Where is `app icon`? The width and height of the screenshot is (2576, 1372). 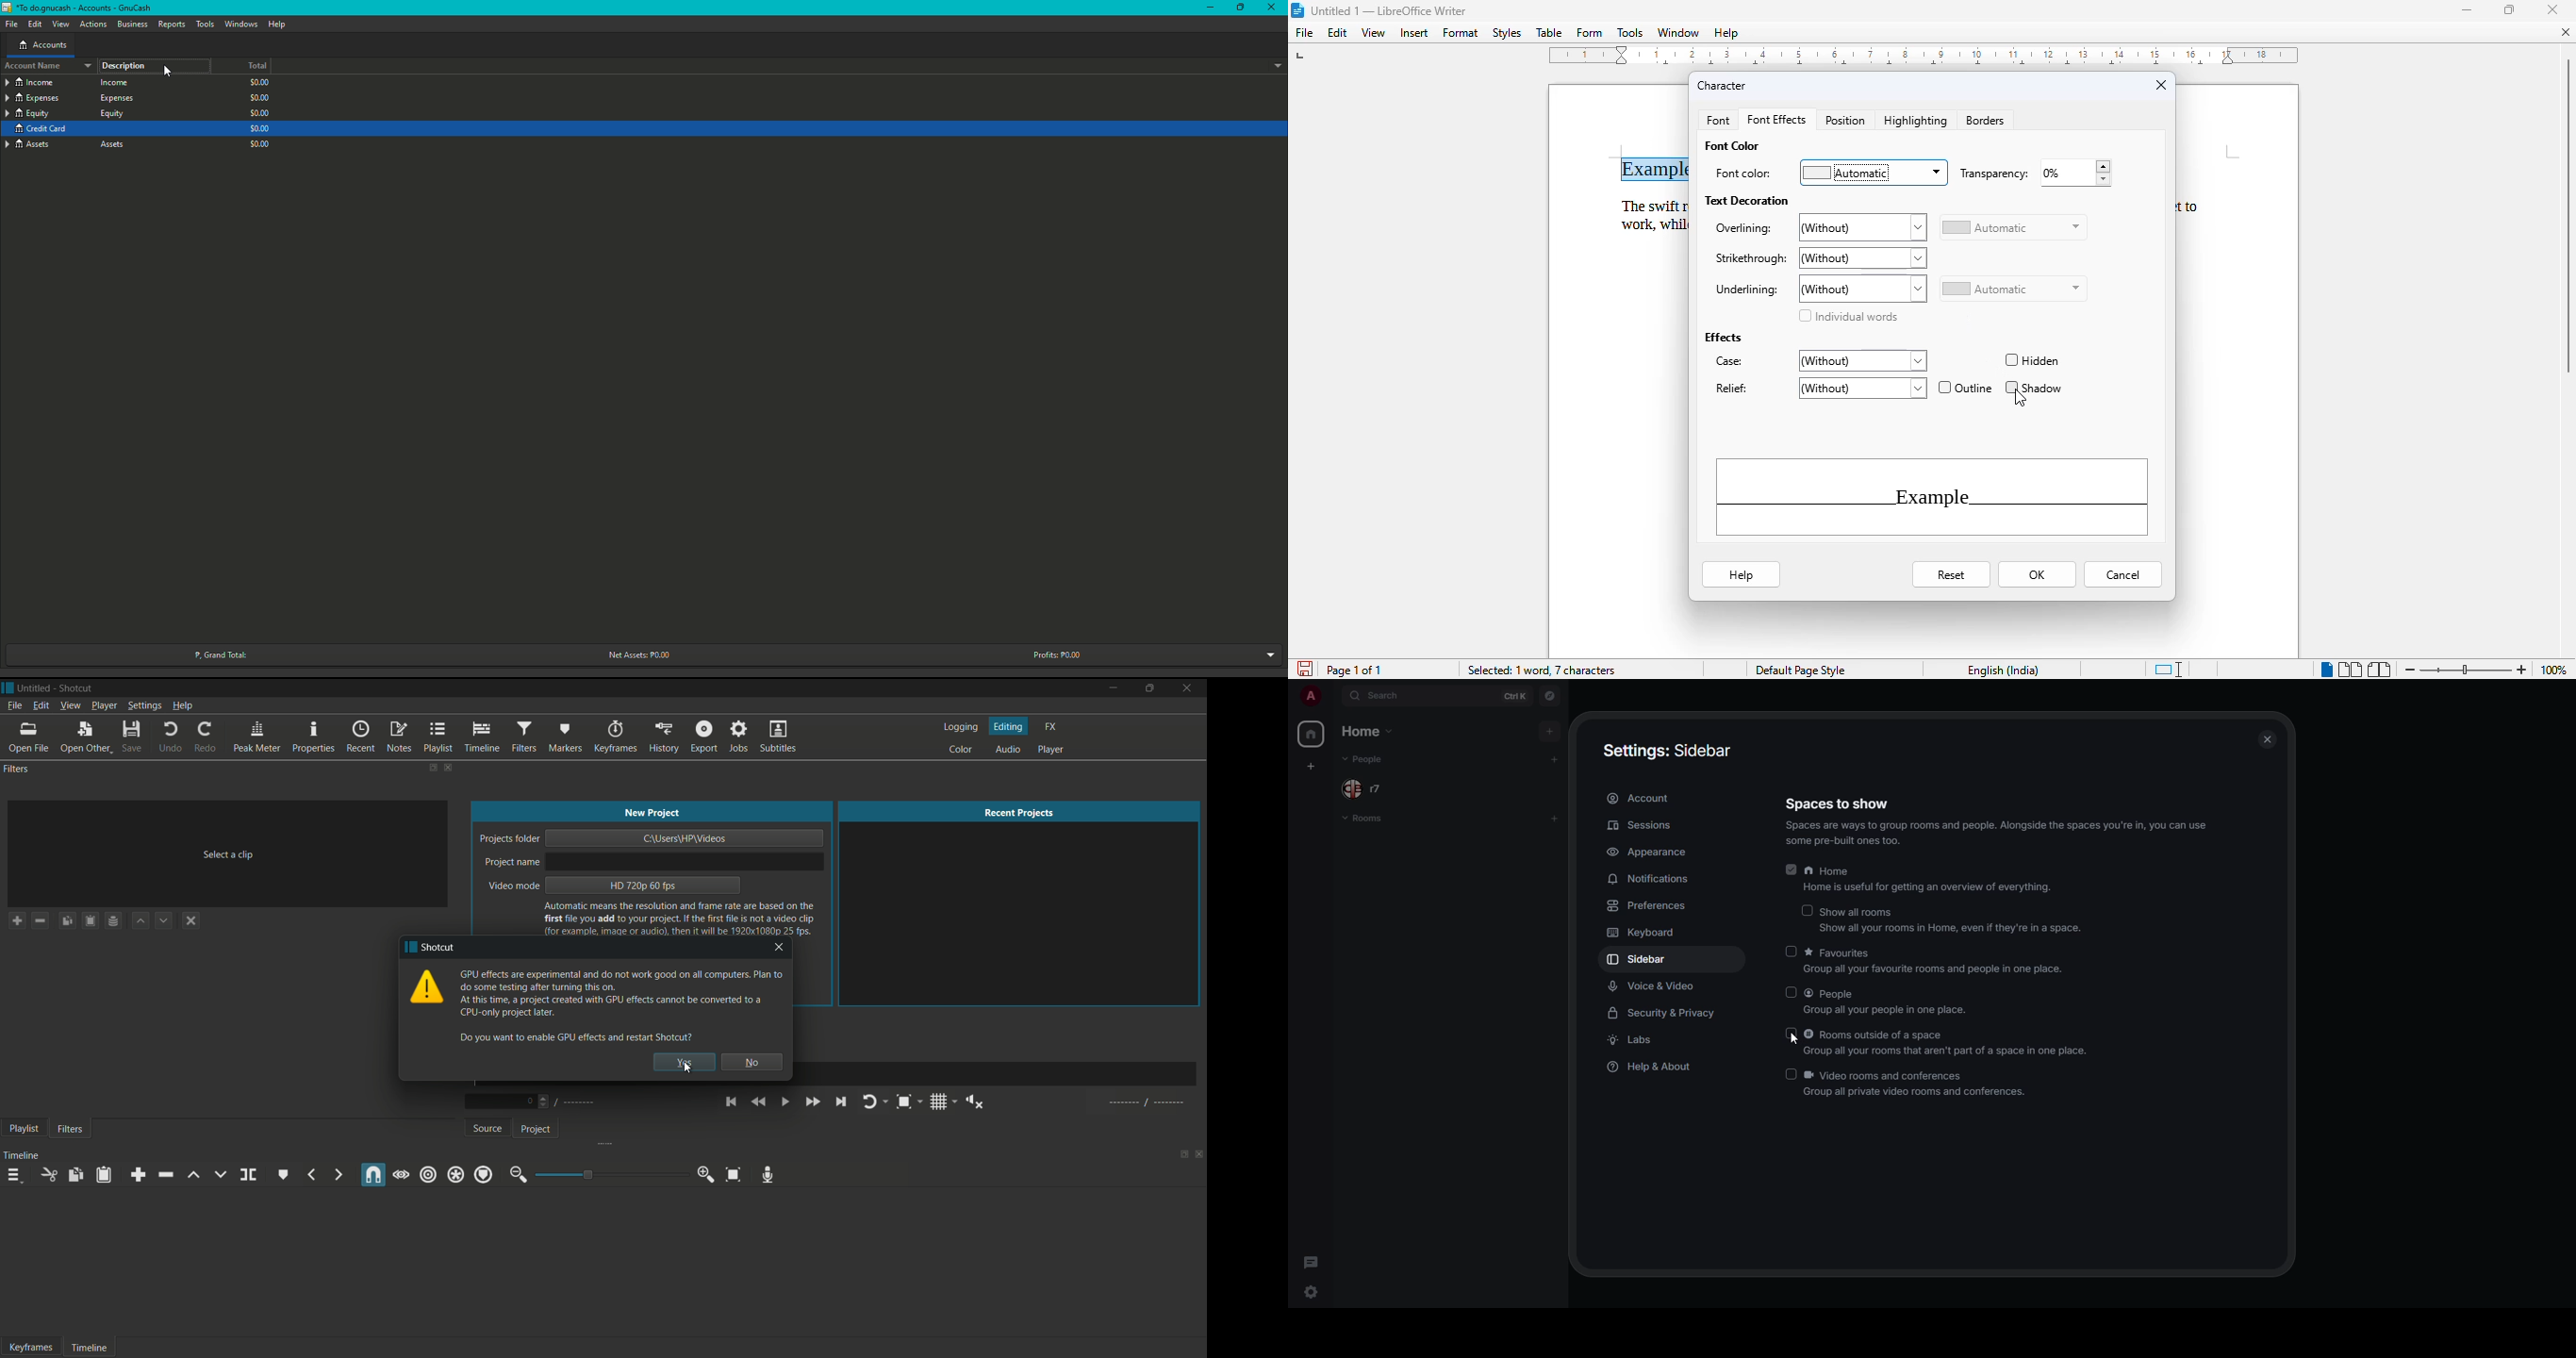 app icon is located at coordinates (8, 687).